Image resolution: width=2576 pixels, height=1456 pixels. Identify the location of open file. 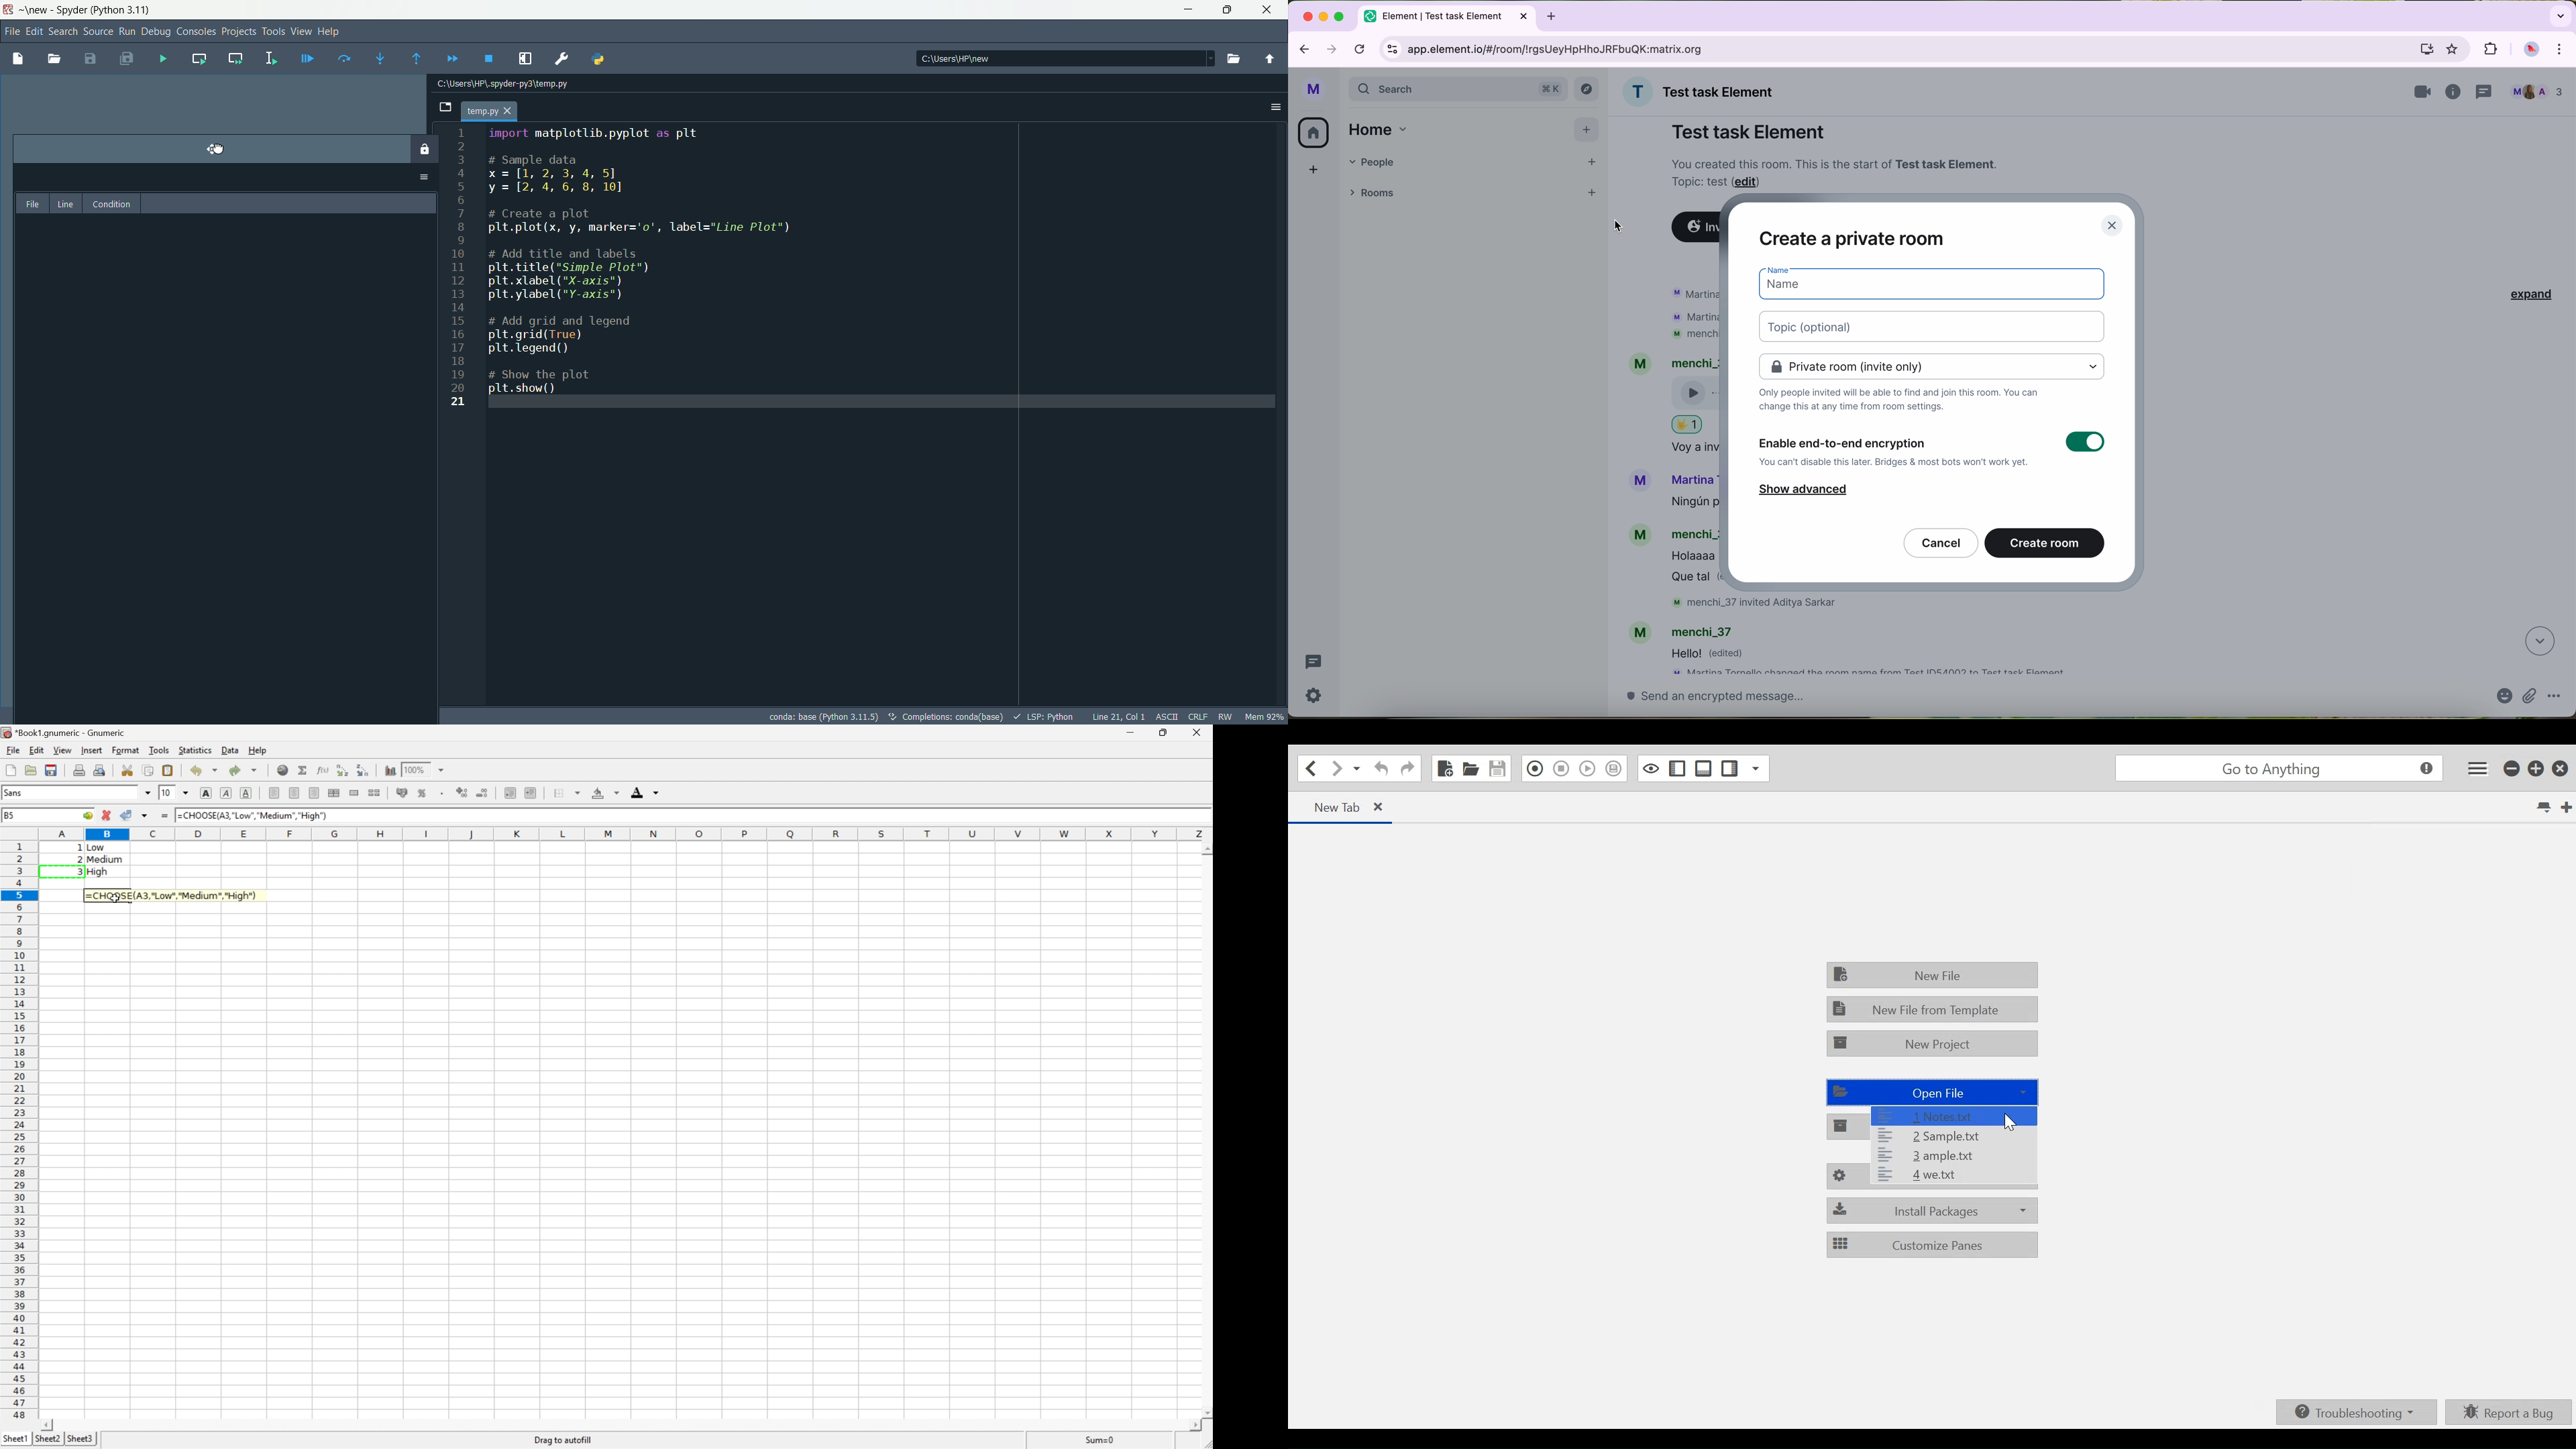
(54, 58).